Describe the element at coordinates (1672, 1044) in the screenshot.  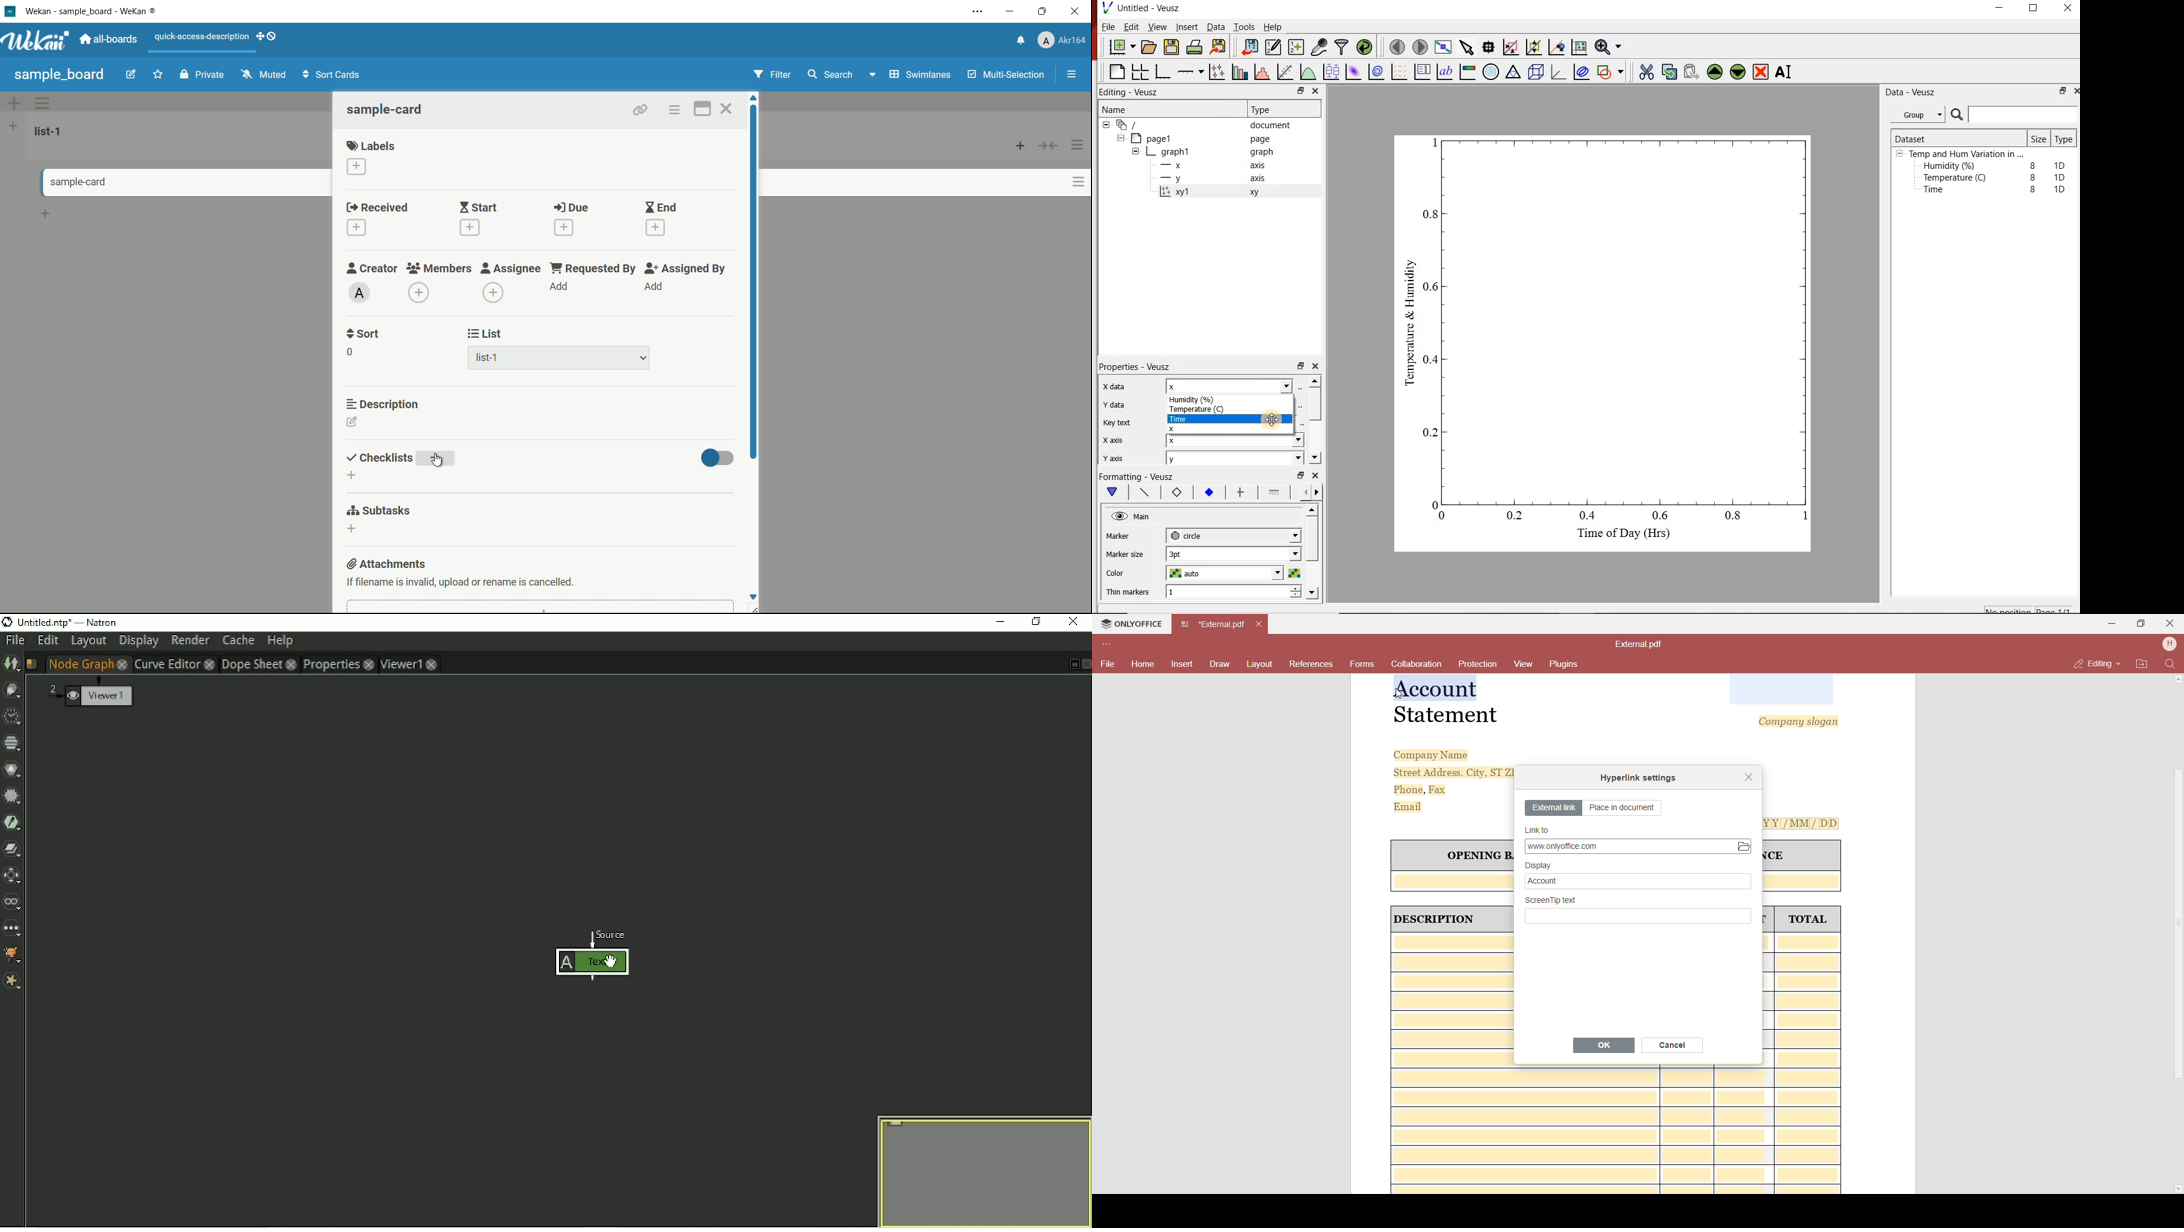
I see `Cancel` at that location.